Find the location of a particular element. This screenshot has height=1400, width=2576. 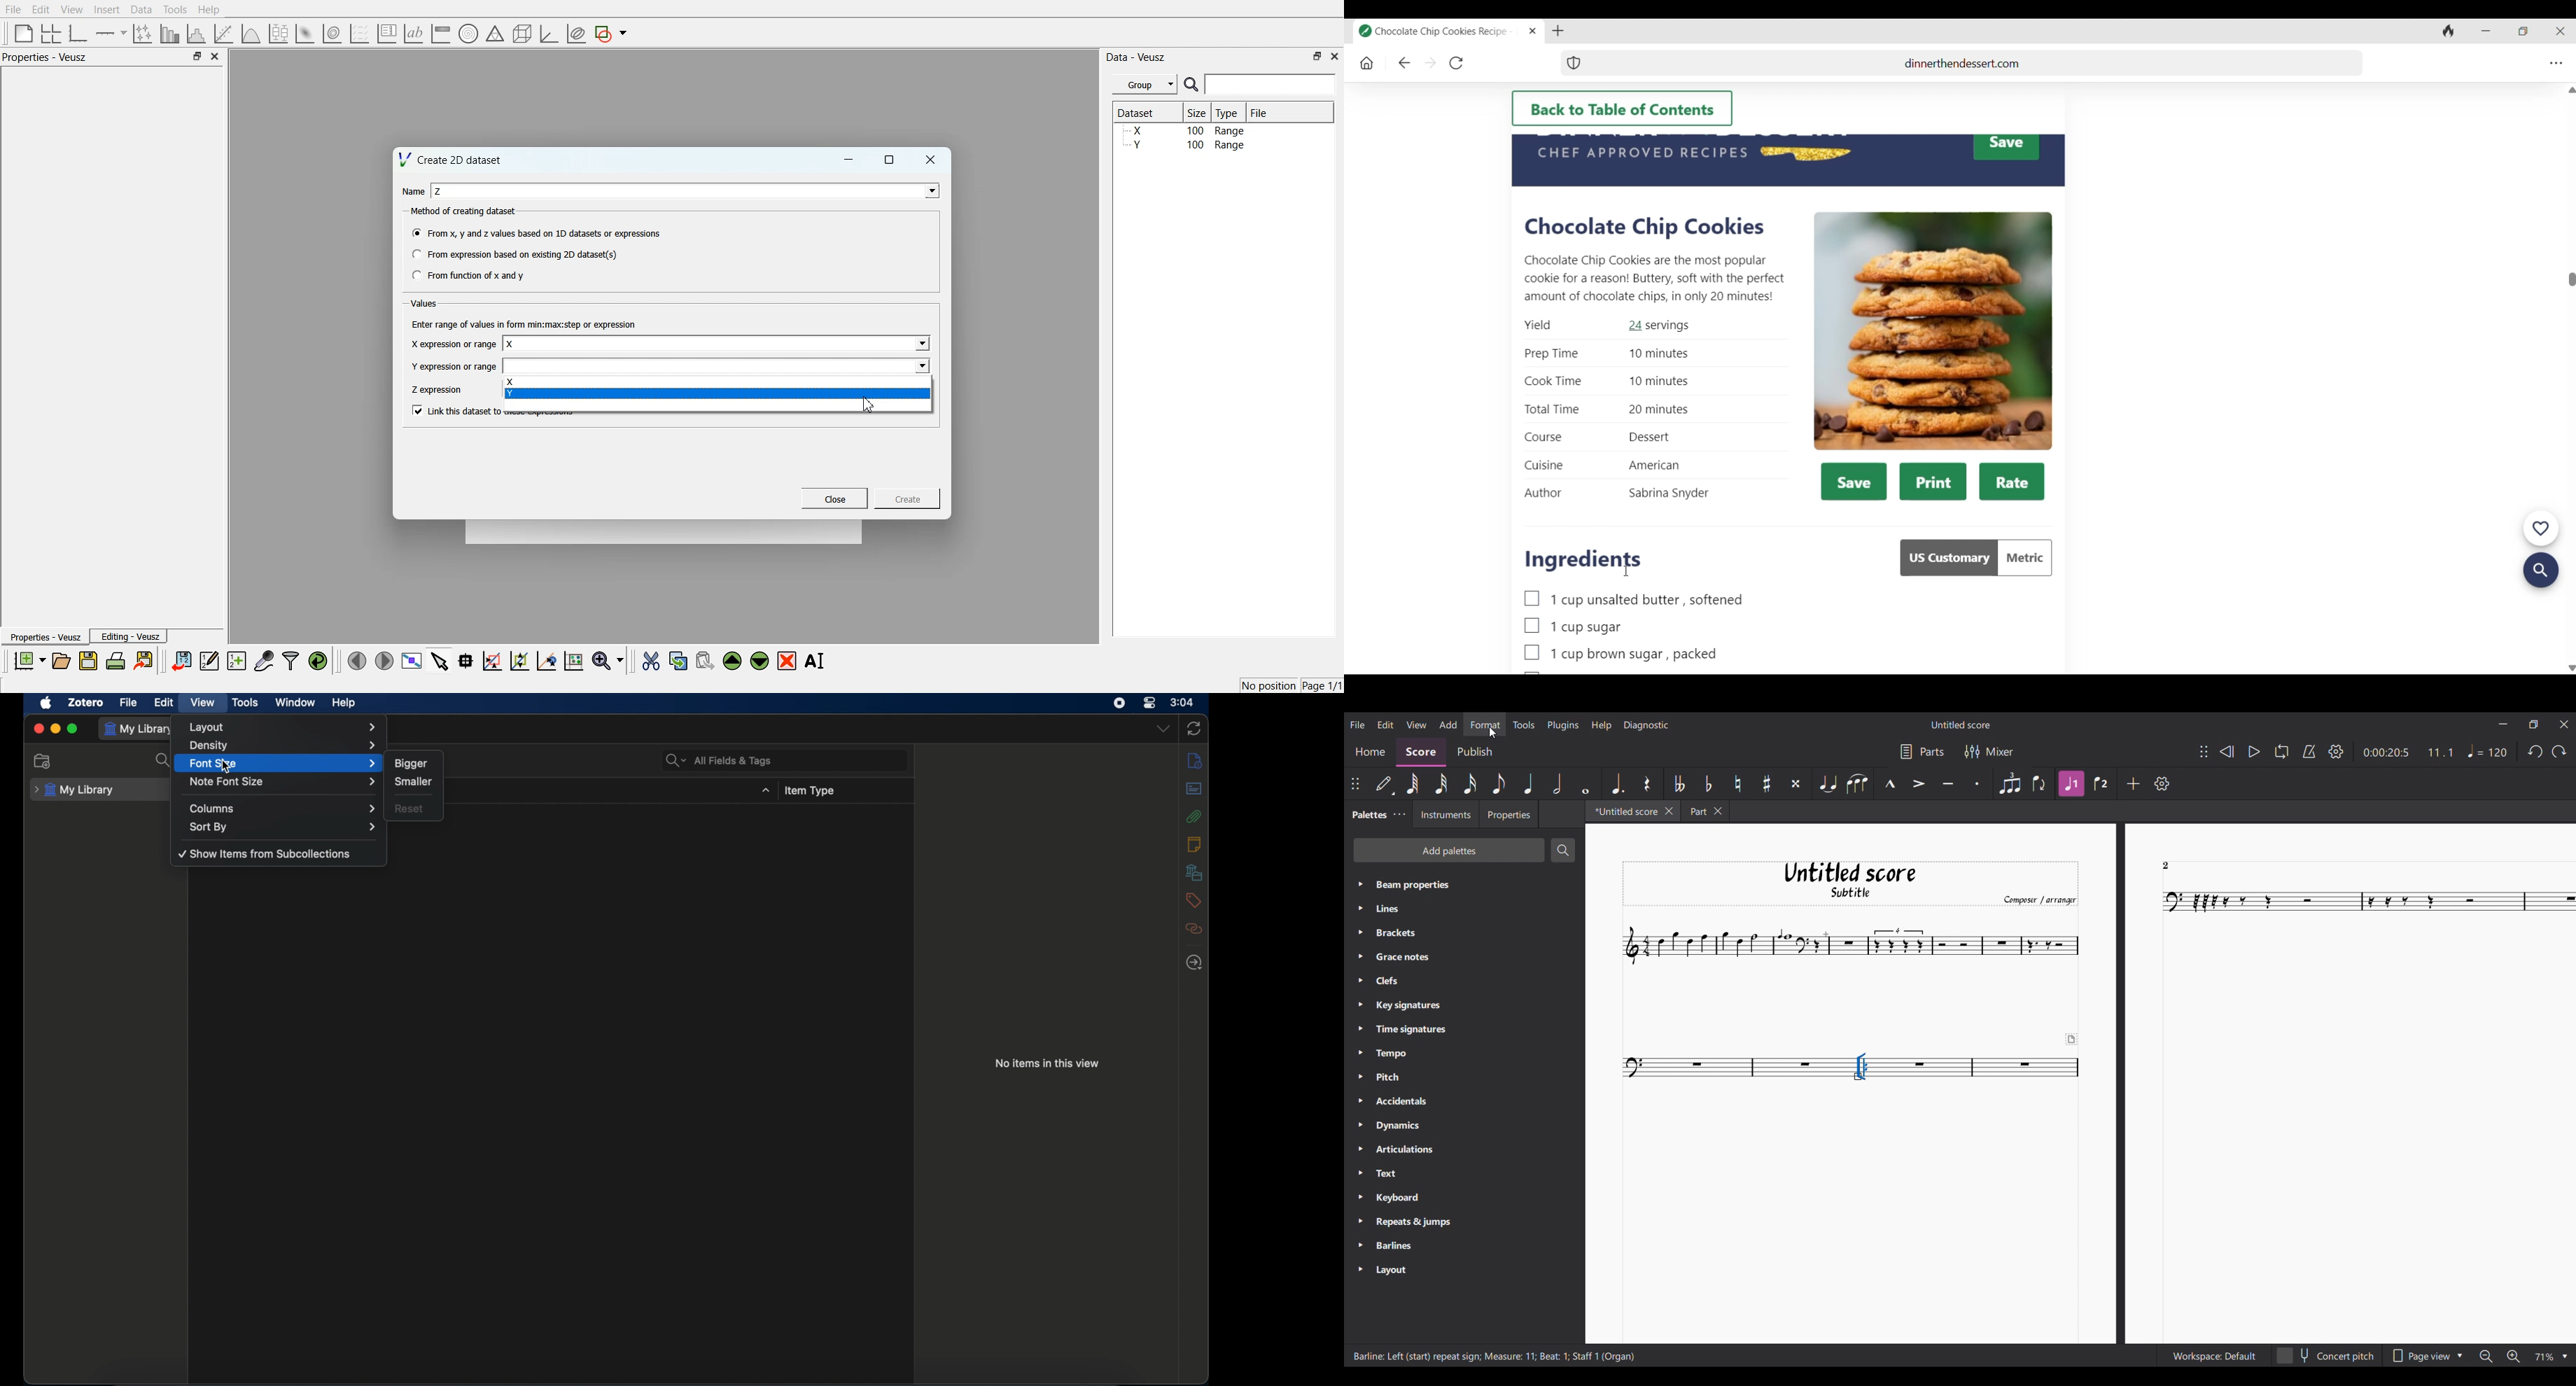

items type is located at coordinates (810, 791).